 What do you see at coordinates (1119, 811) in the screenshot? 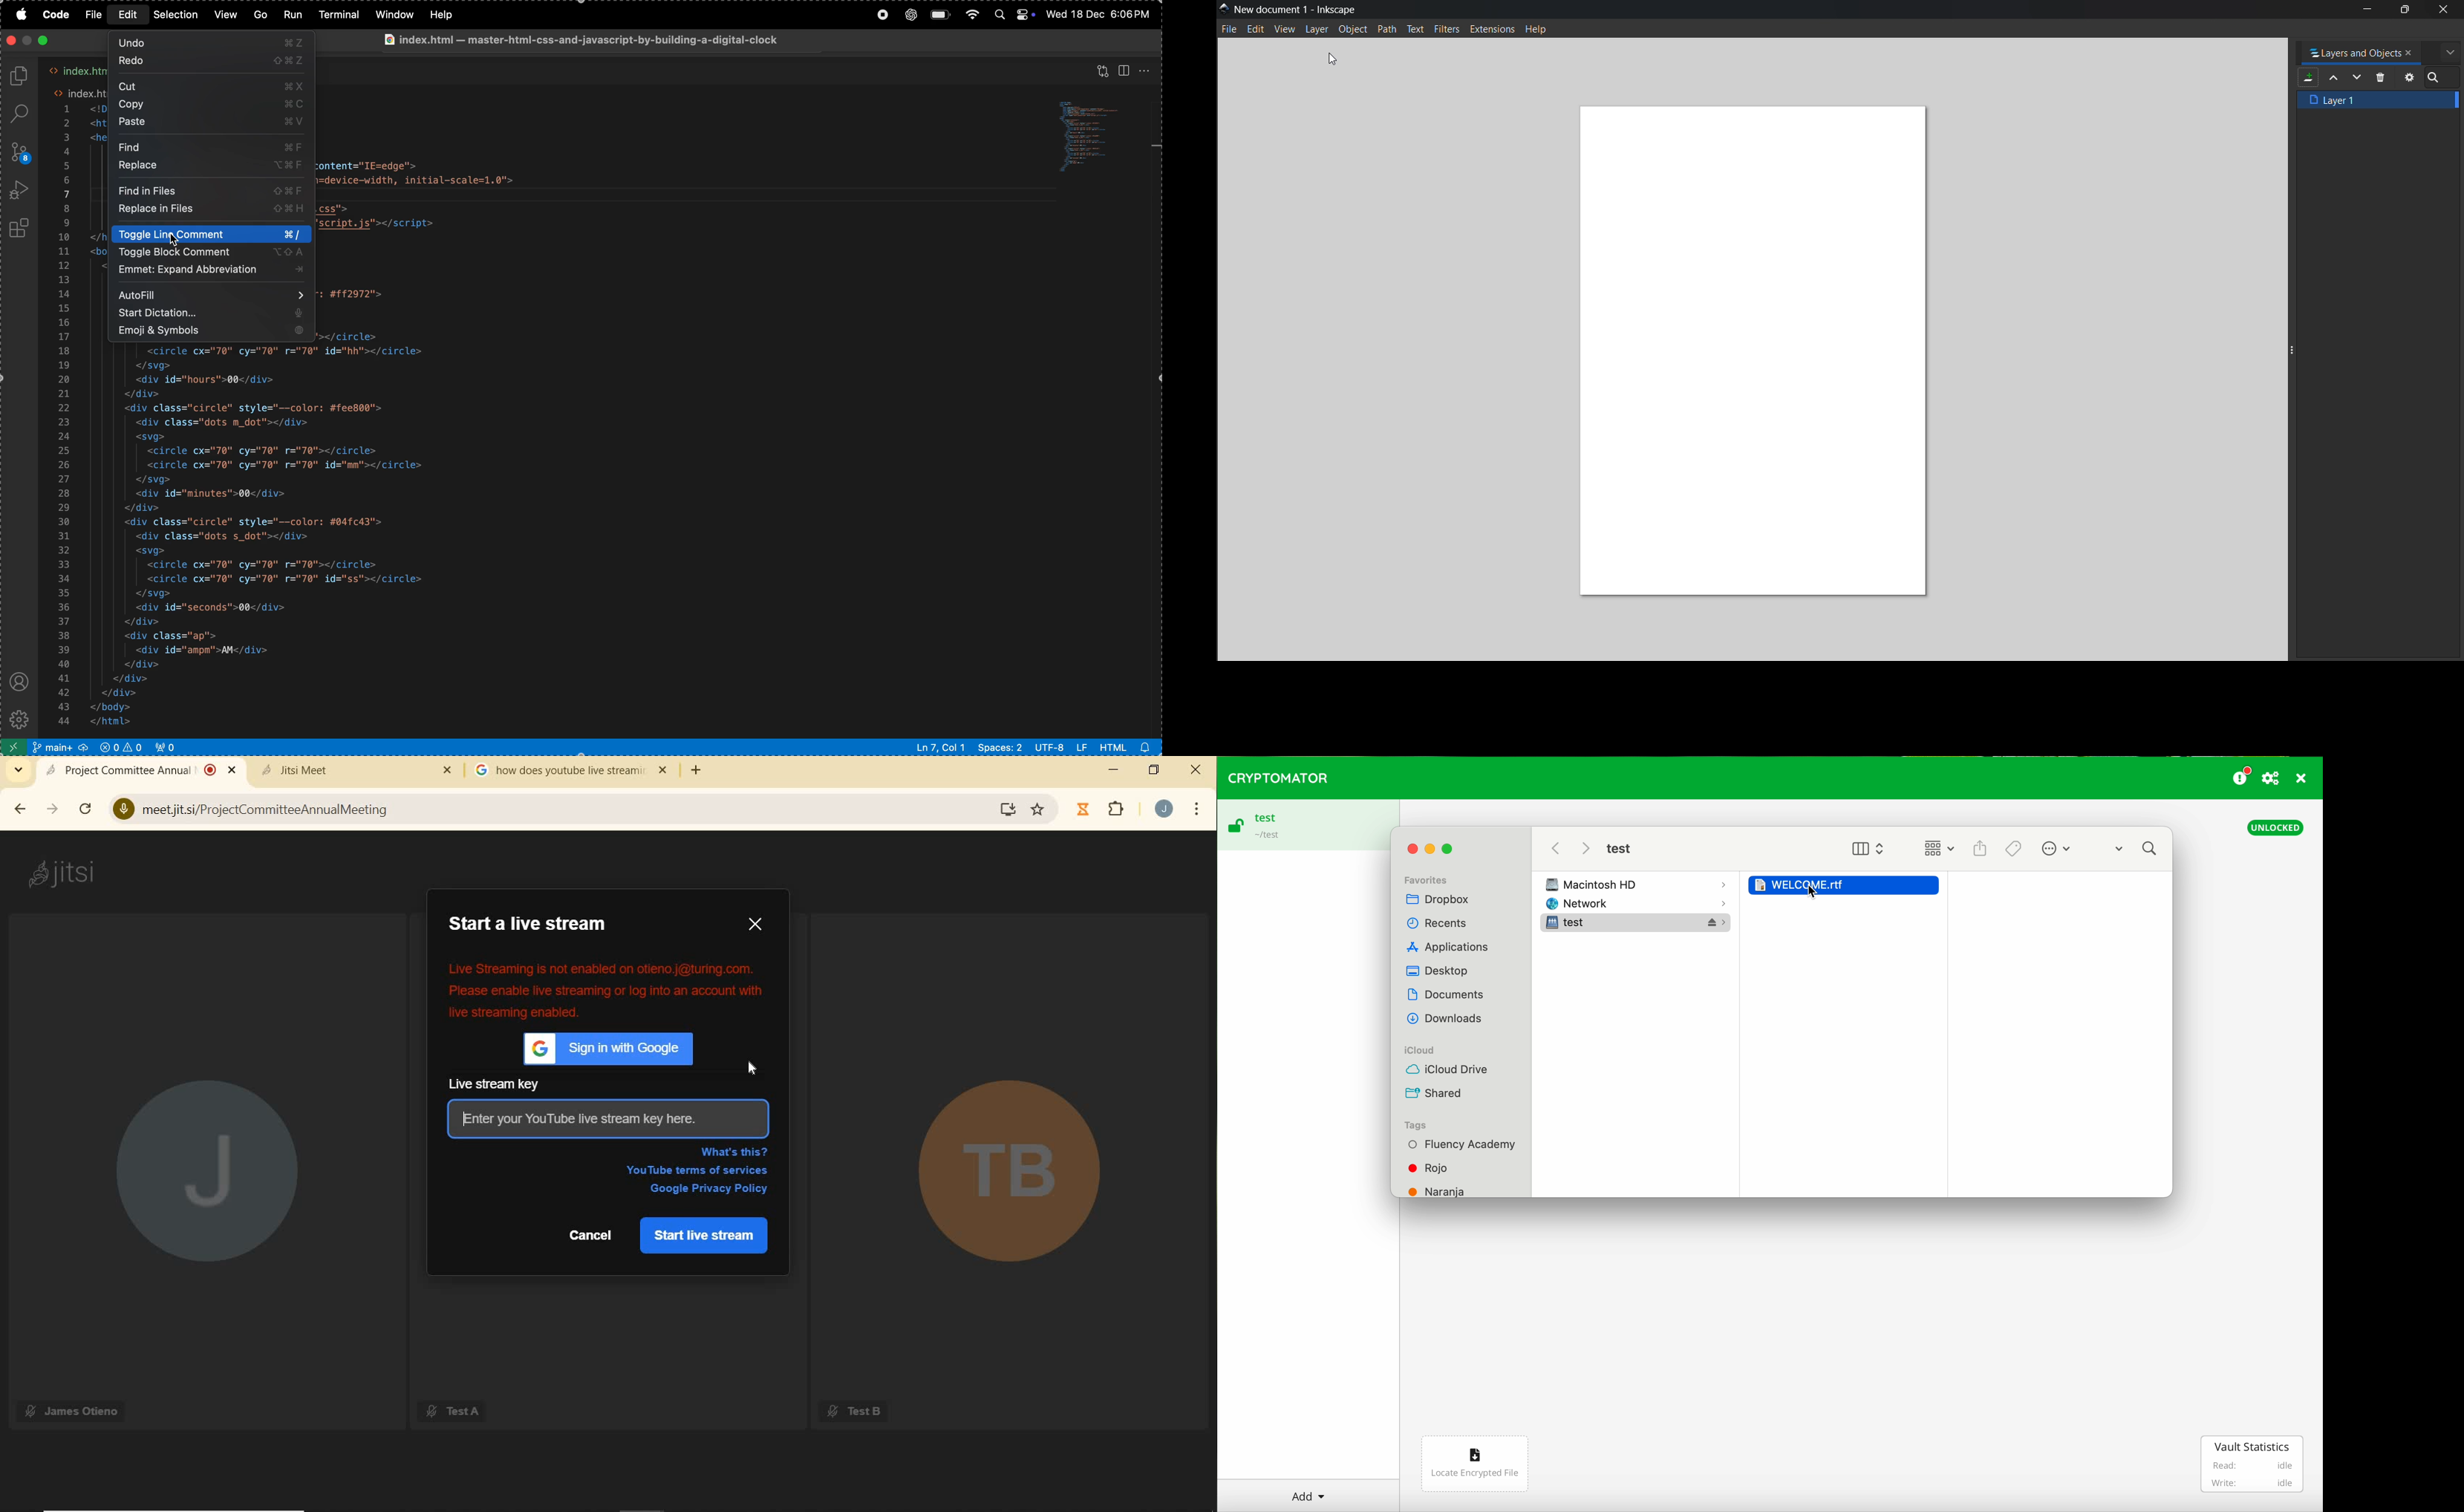
I see `extensions` at bounding box center [1119, 811].